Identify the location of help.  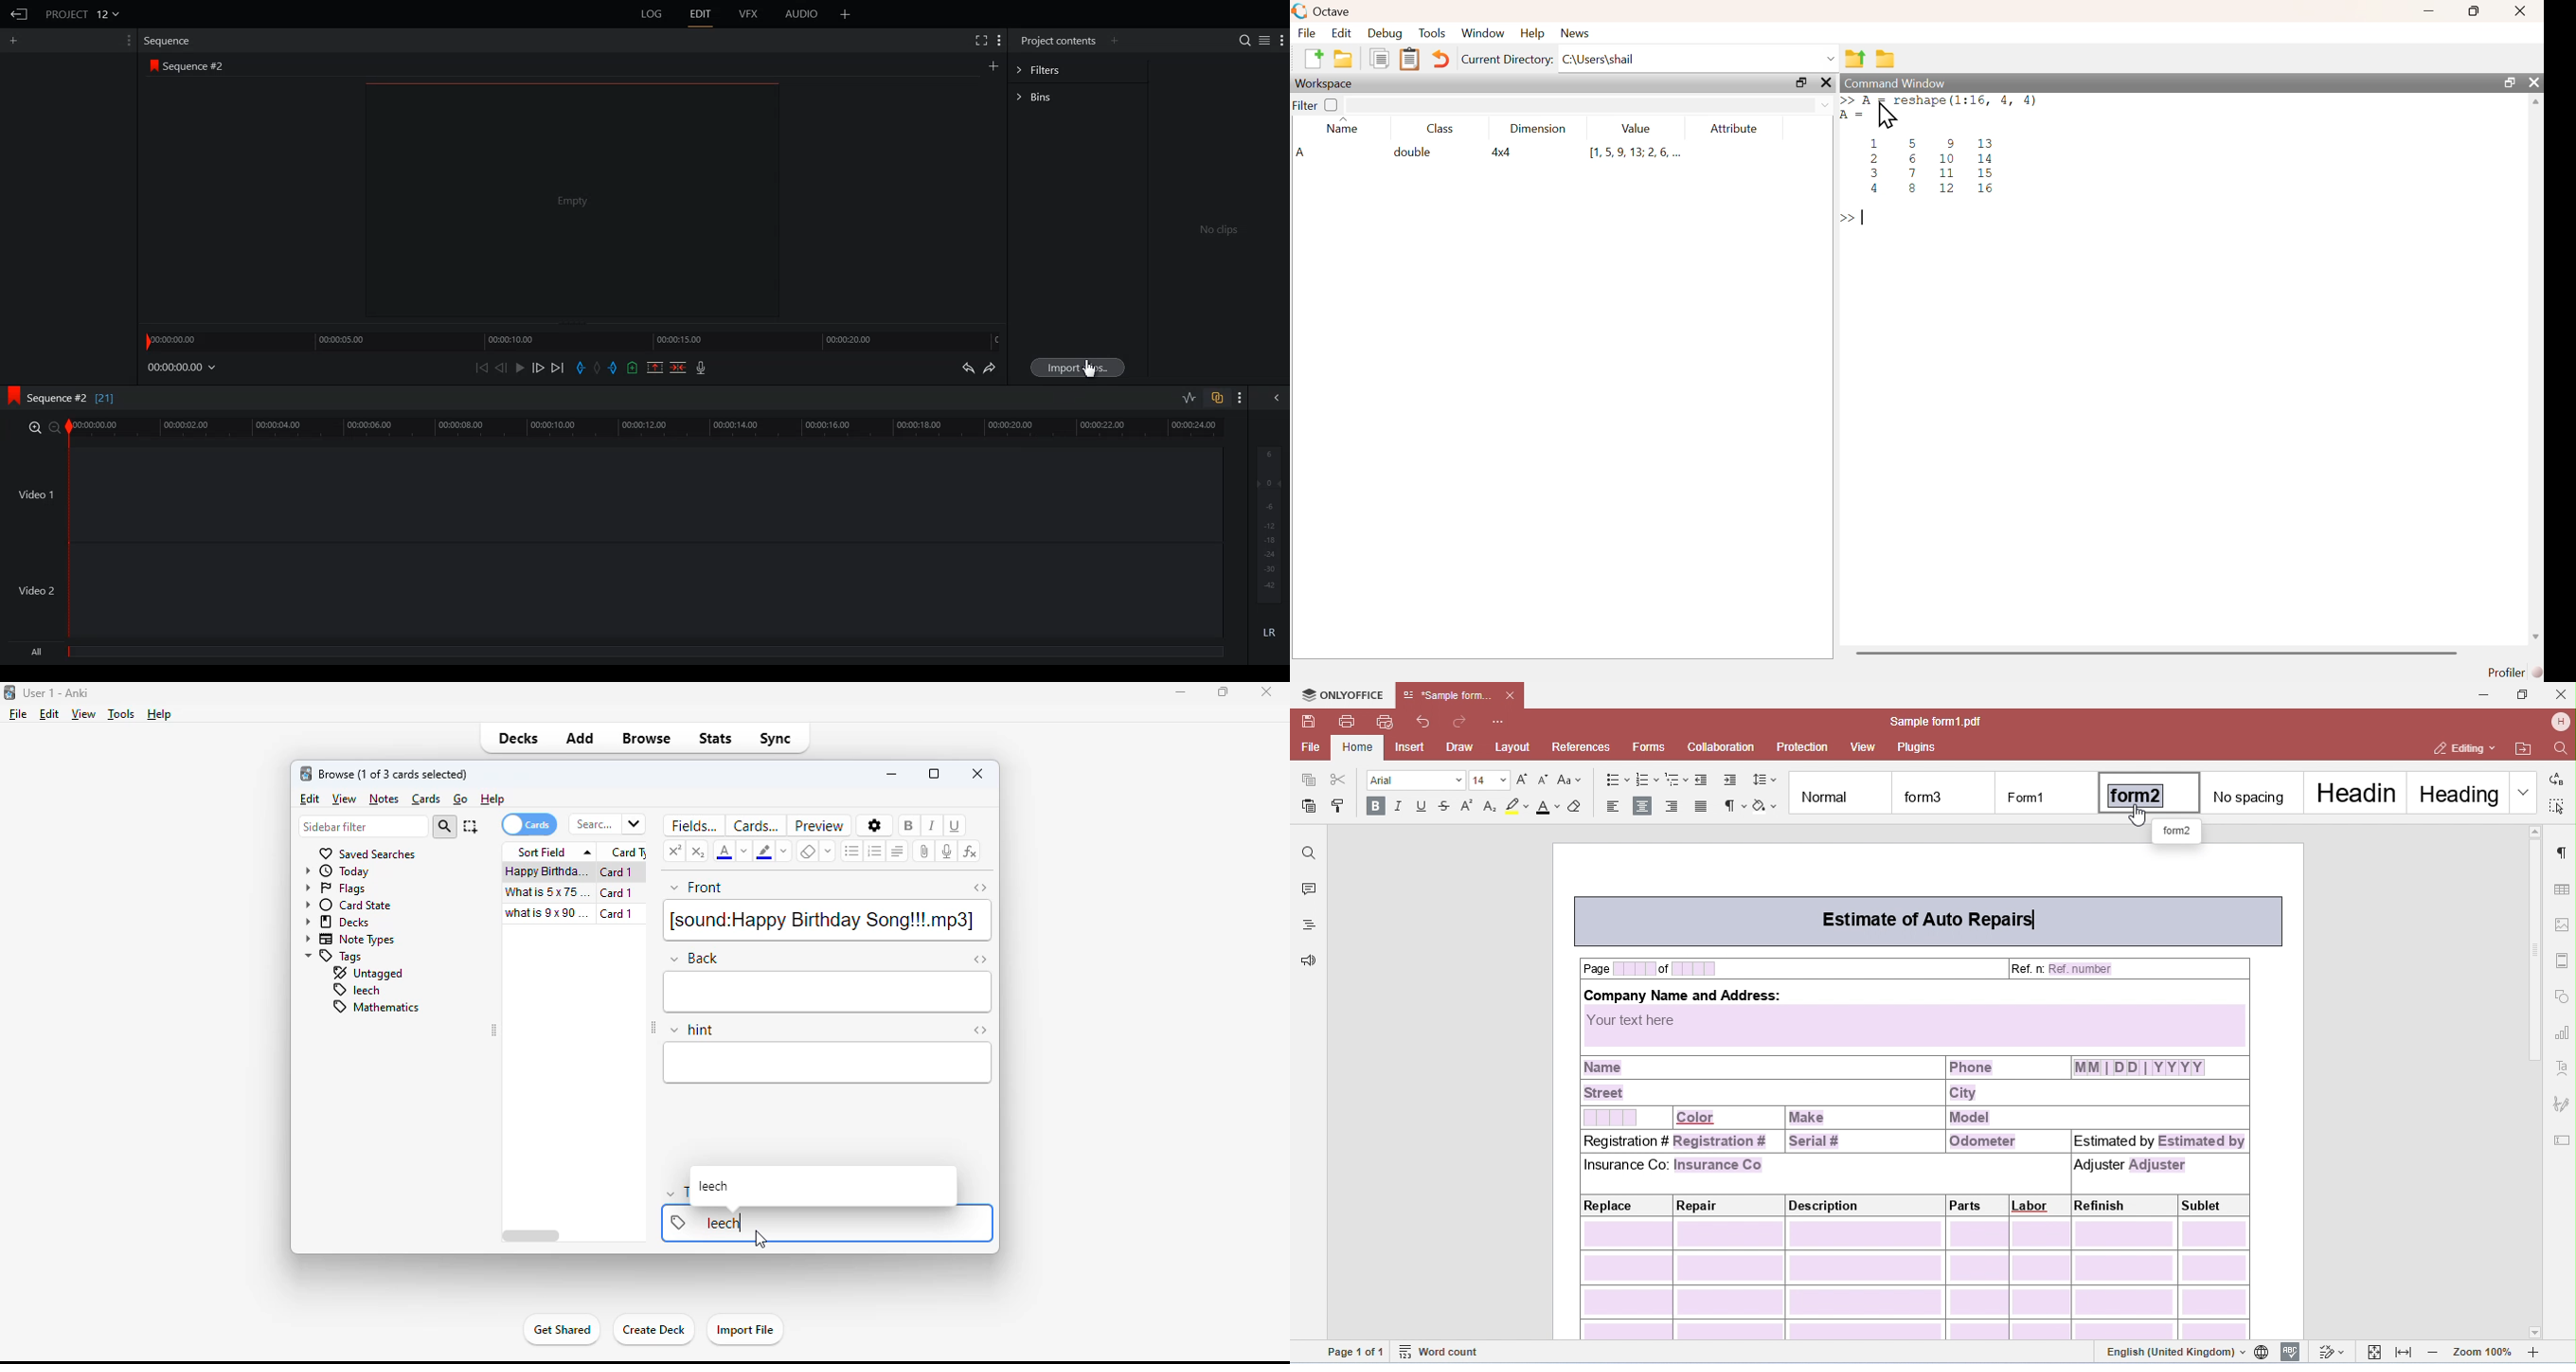
(493, 799).